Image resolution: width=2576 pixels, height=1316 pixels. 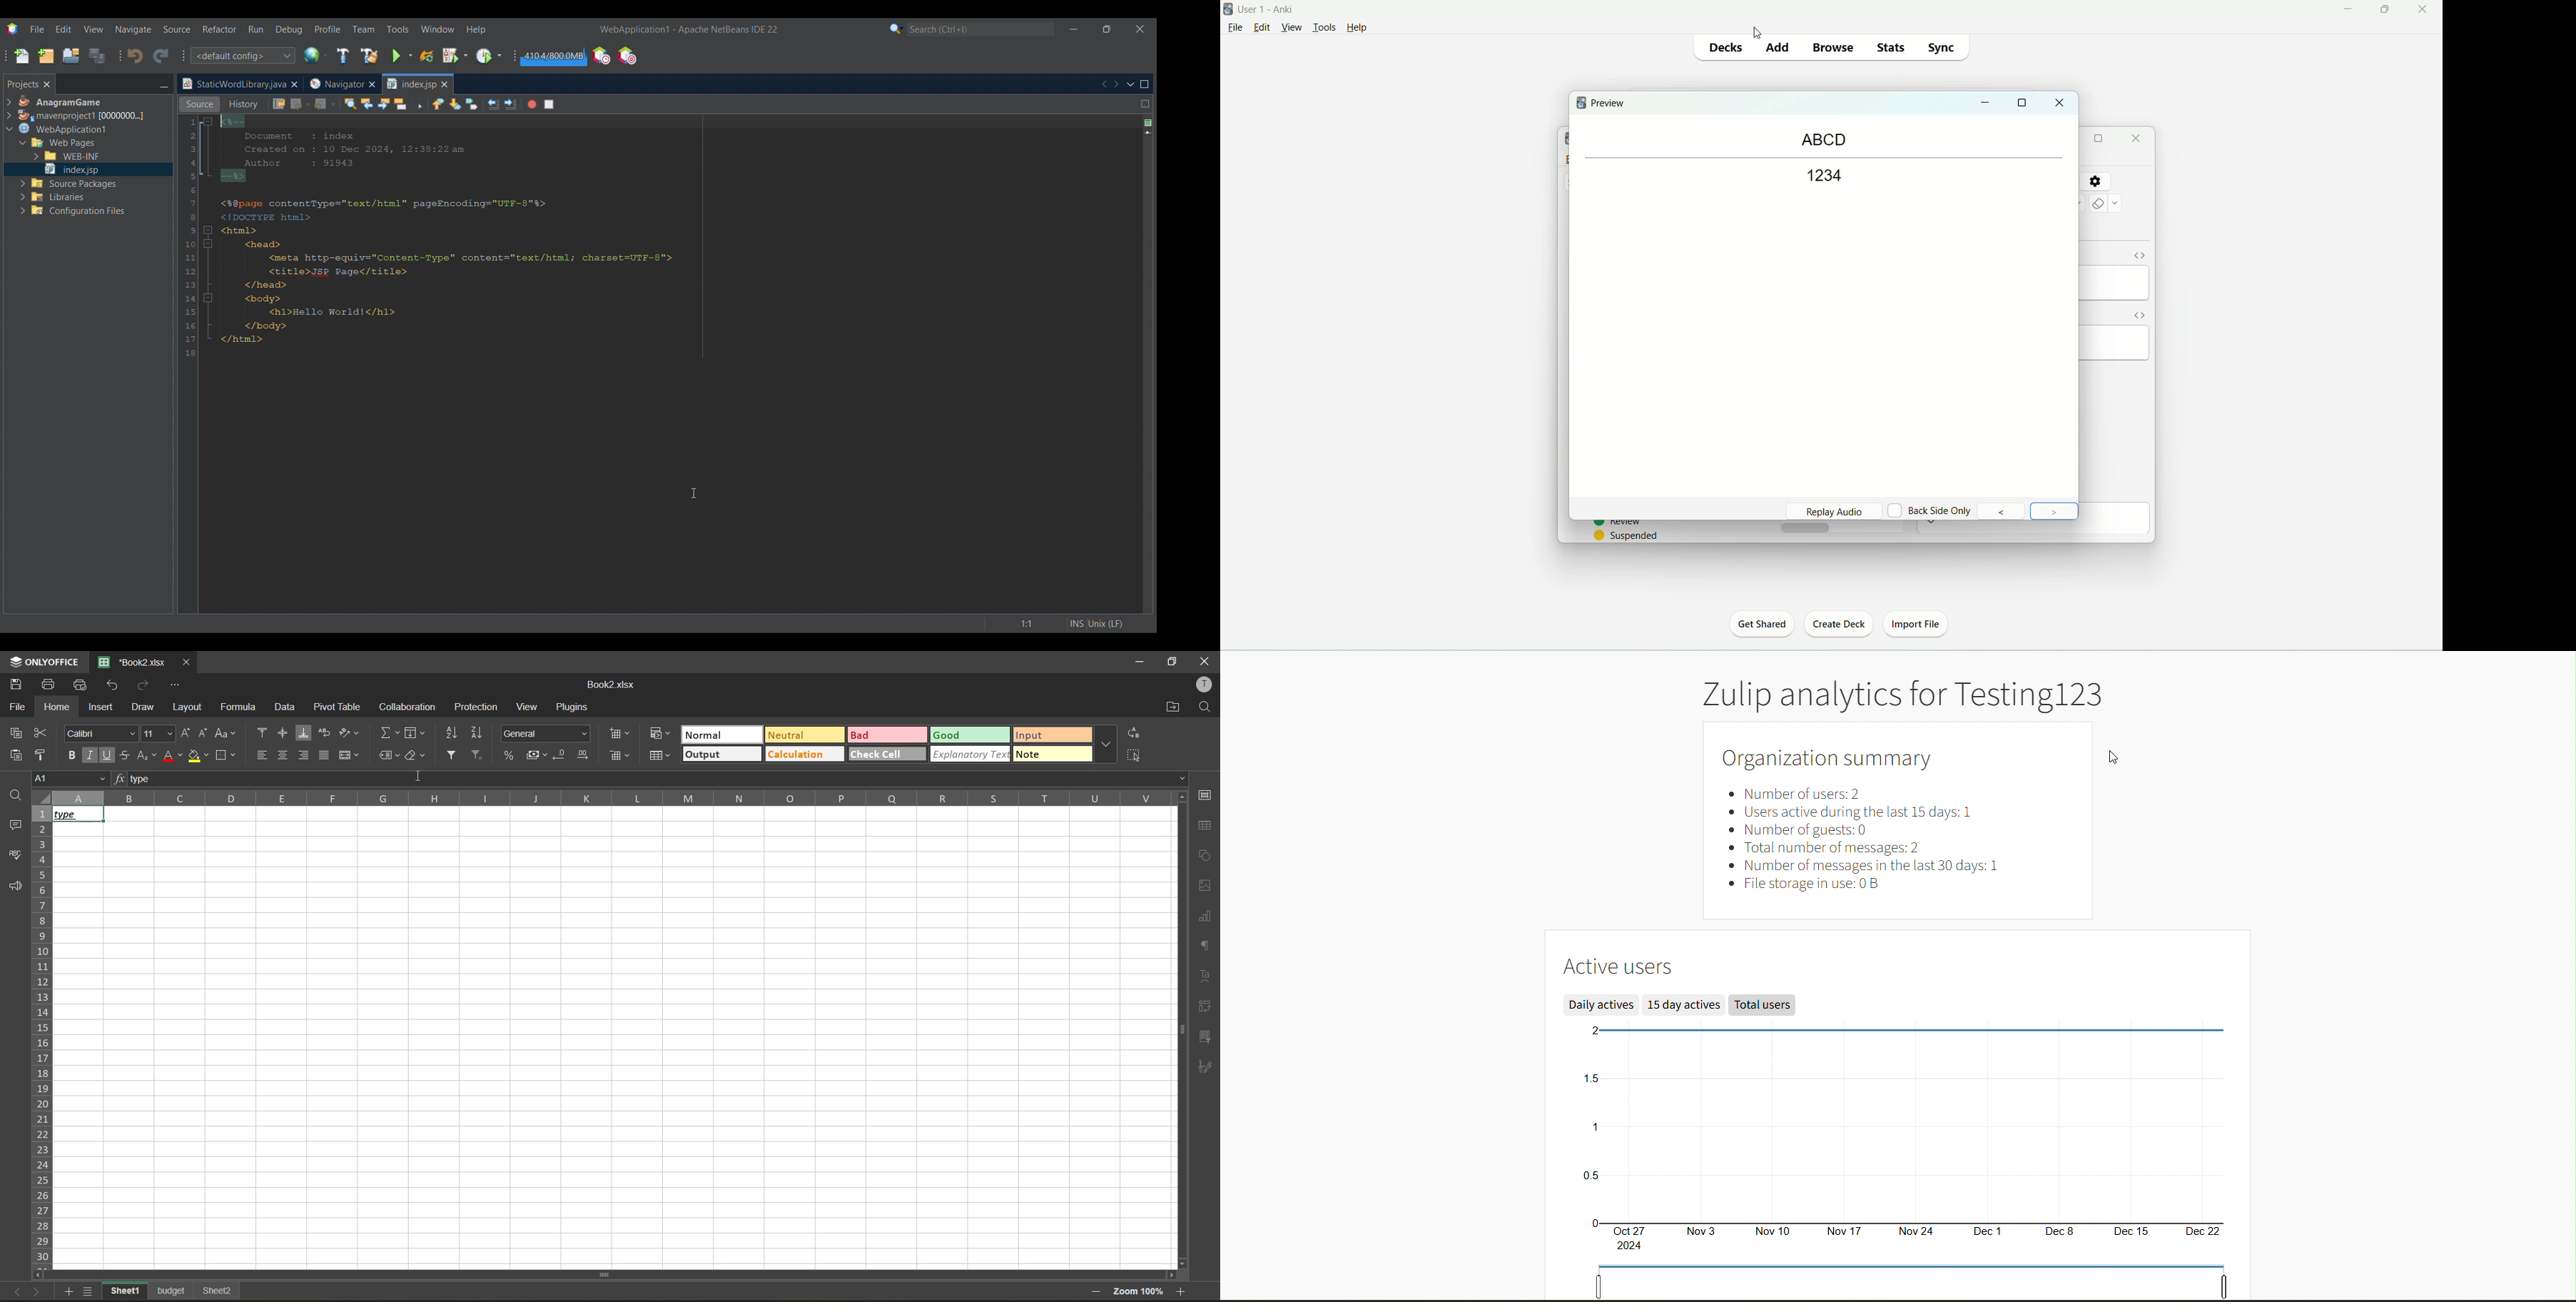 I want to click on decks, so click(x=1730, y=48).